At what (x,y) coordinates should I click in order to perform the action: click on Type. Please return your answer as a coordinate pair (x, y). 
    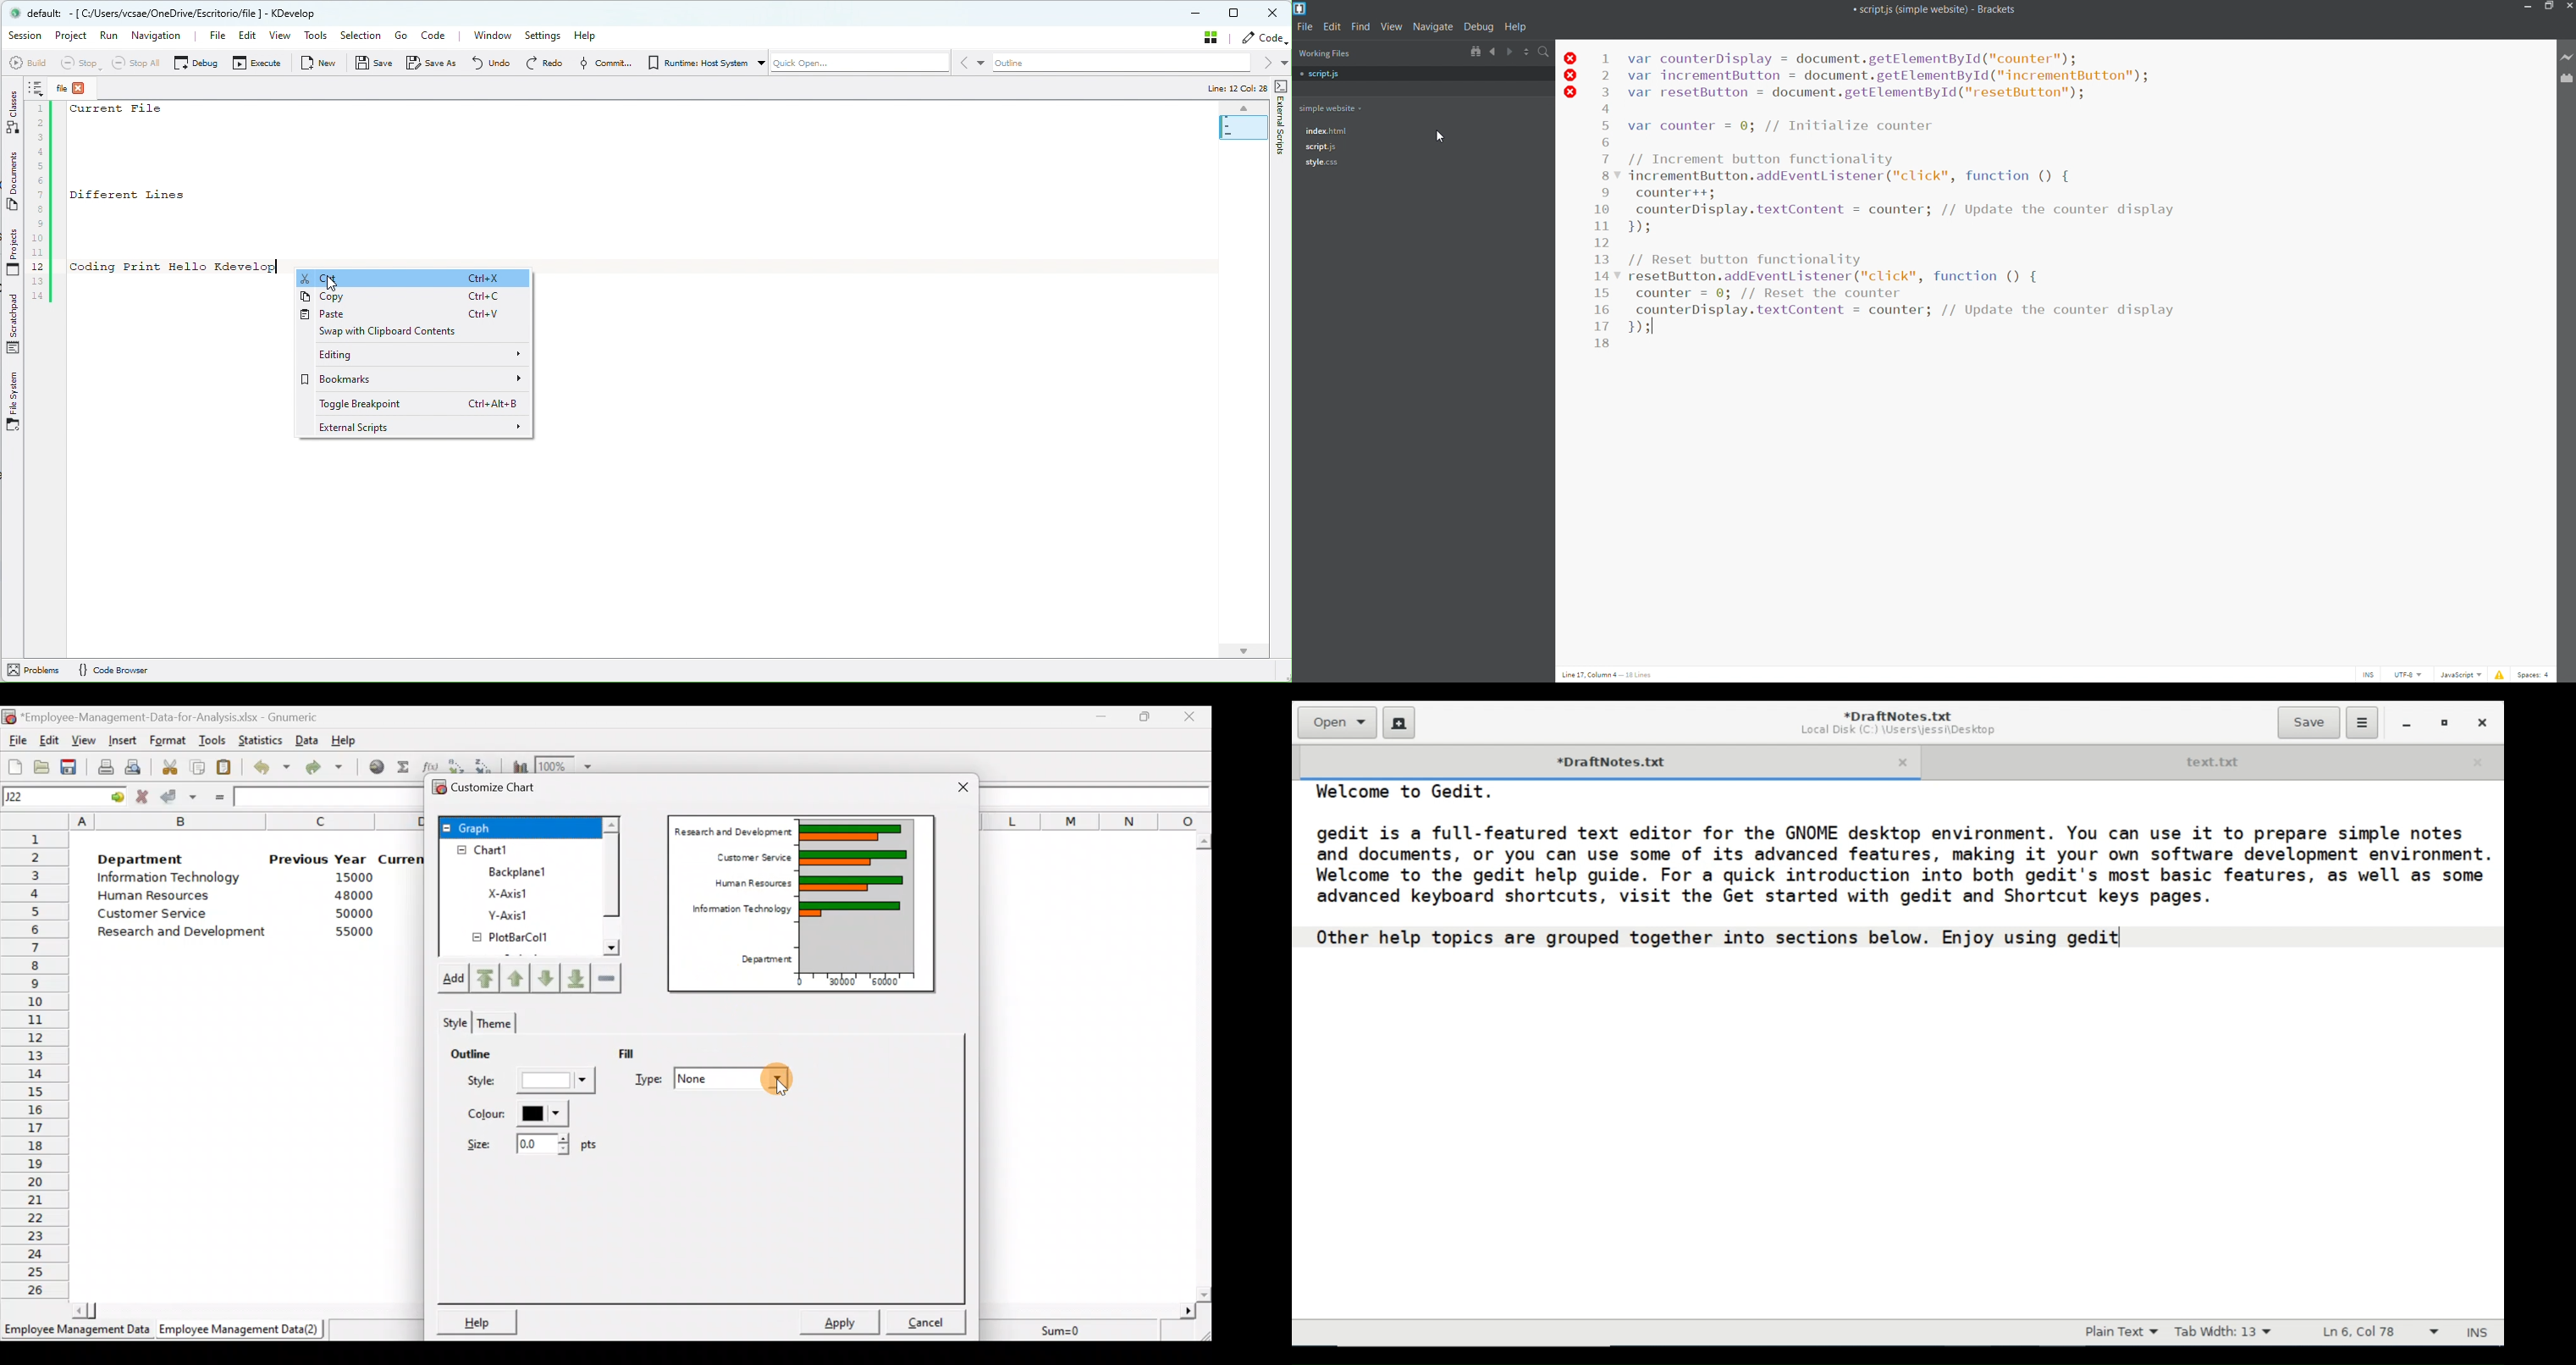
    Looking at the image, I should click on (713, 1077).